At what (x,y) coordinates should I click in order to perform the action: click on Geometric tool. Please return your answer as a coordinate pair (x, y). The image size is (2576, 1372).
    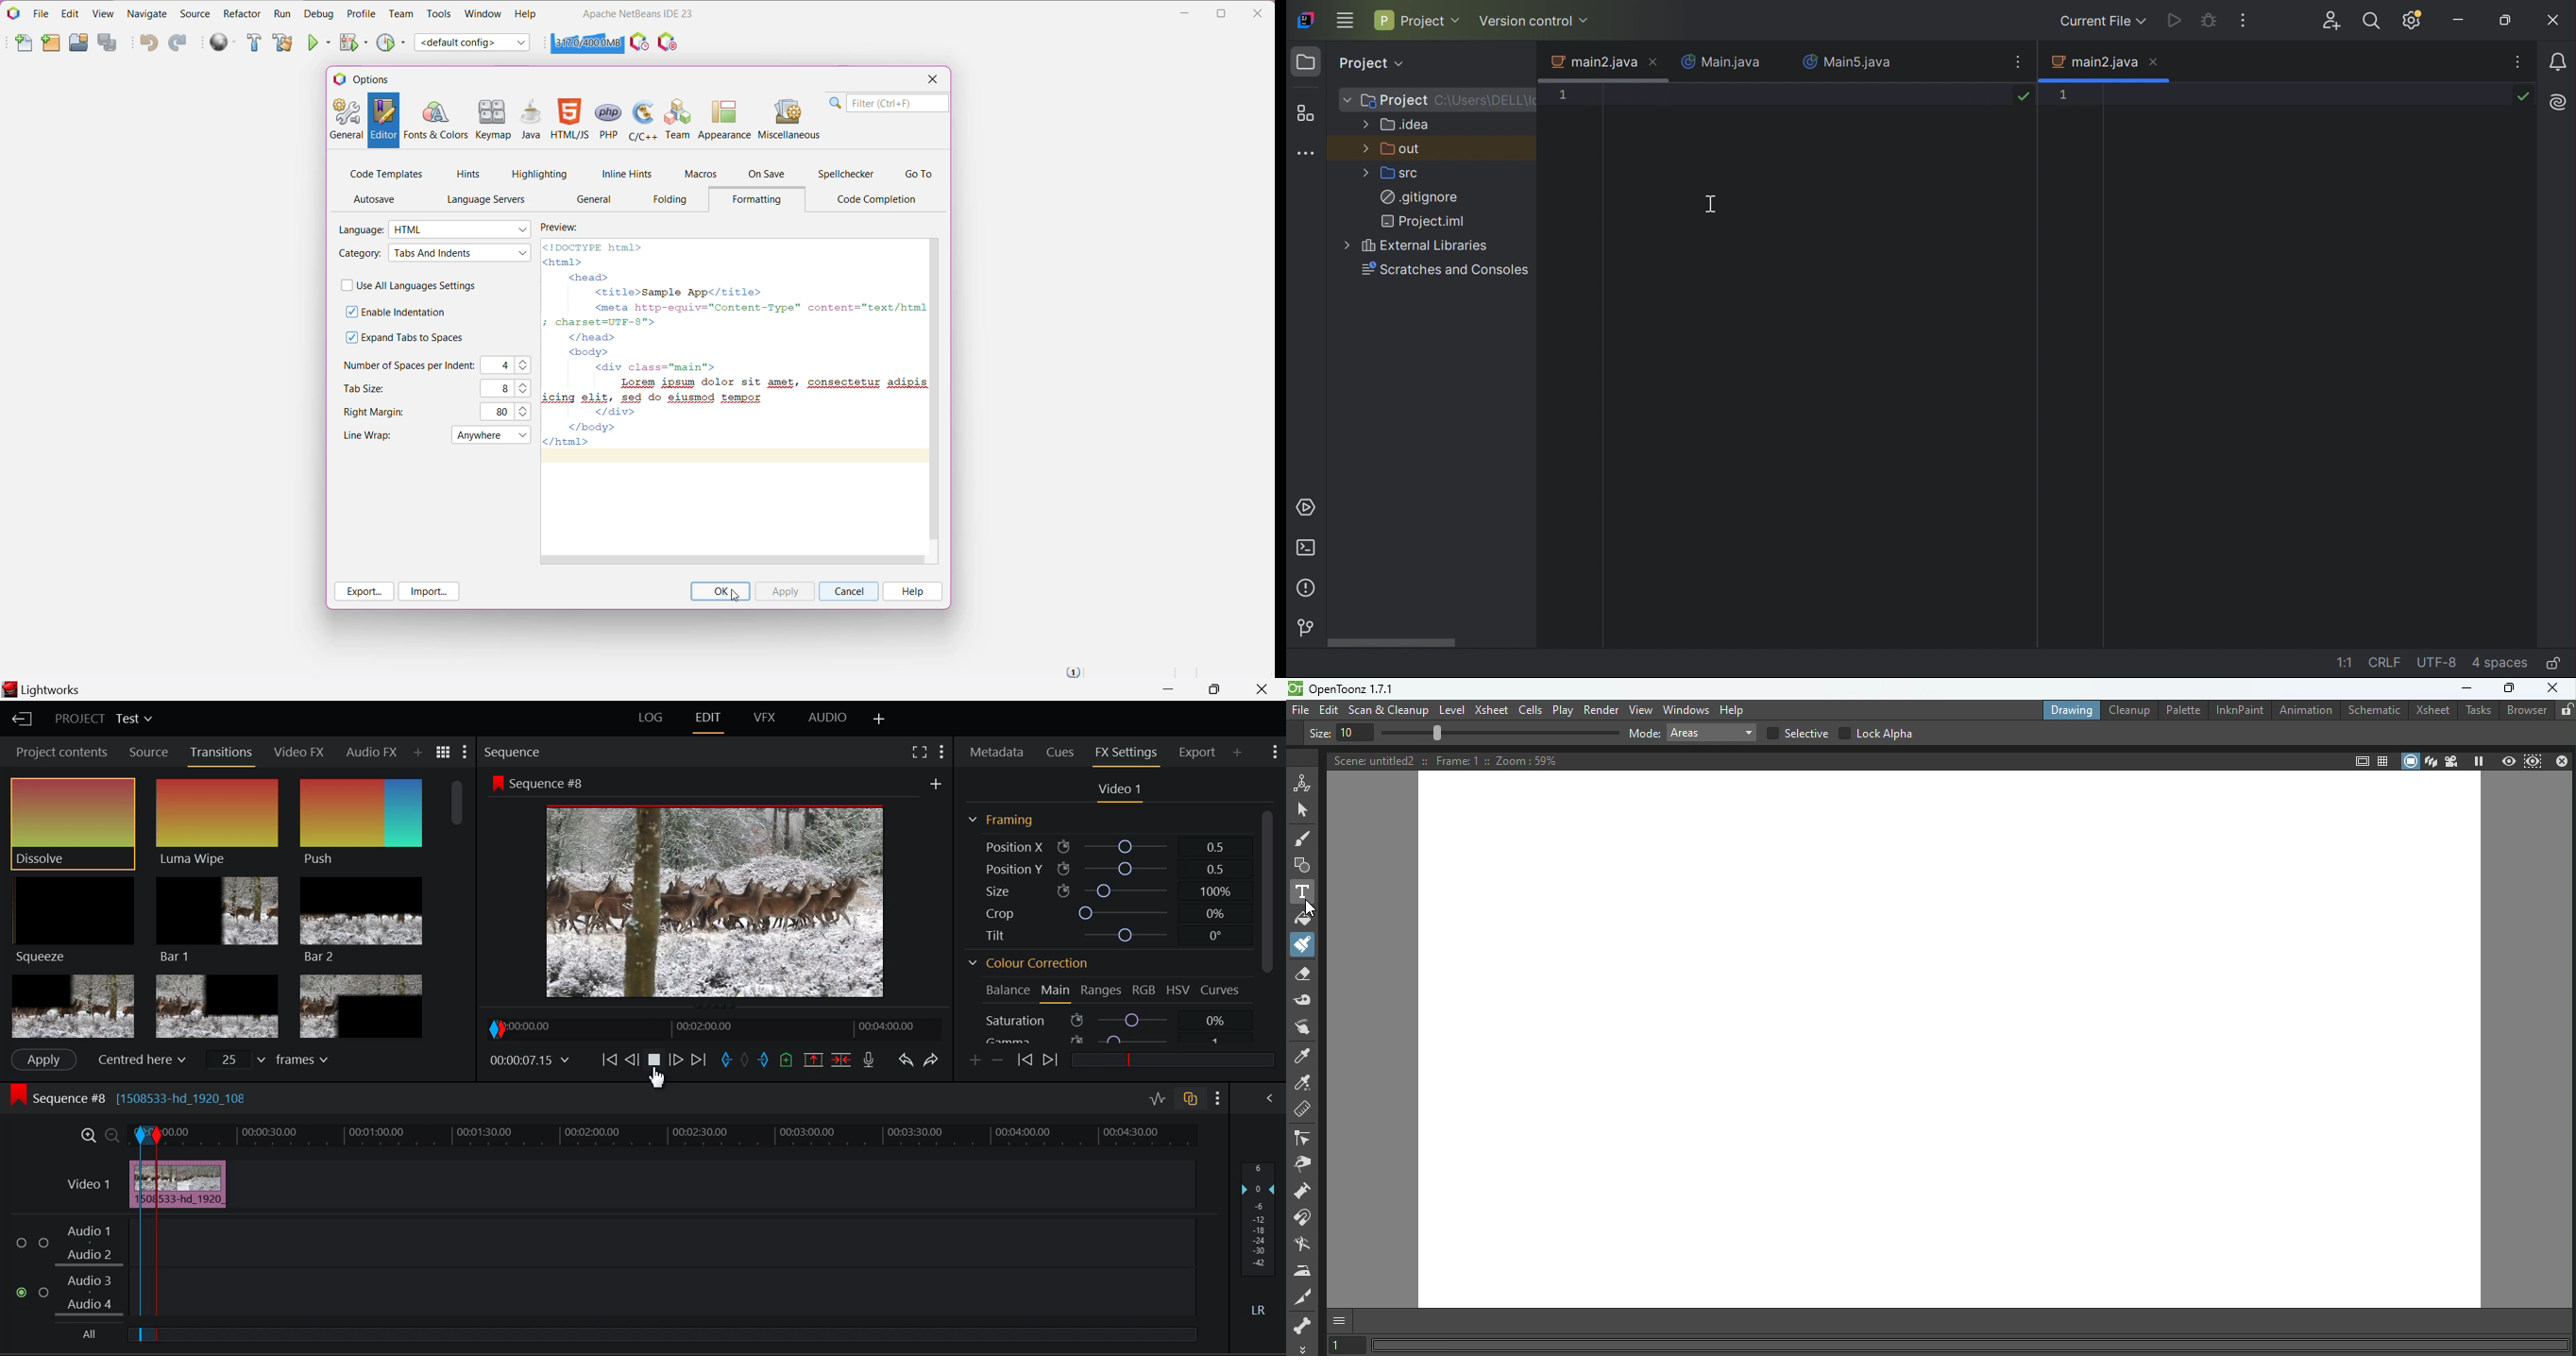
    Looking at the image, I should click on (1302, 865).